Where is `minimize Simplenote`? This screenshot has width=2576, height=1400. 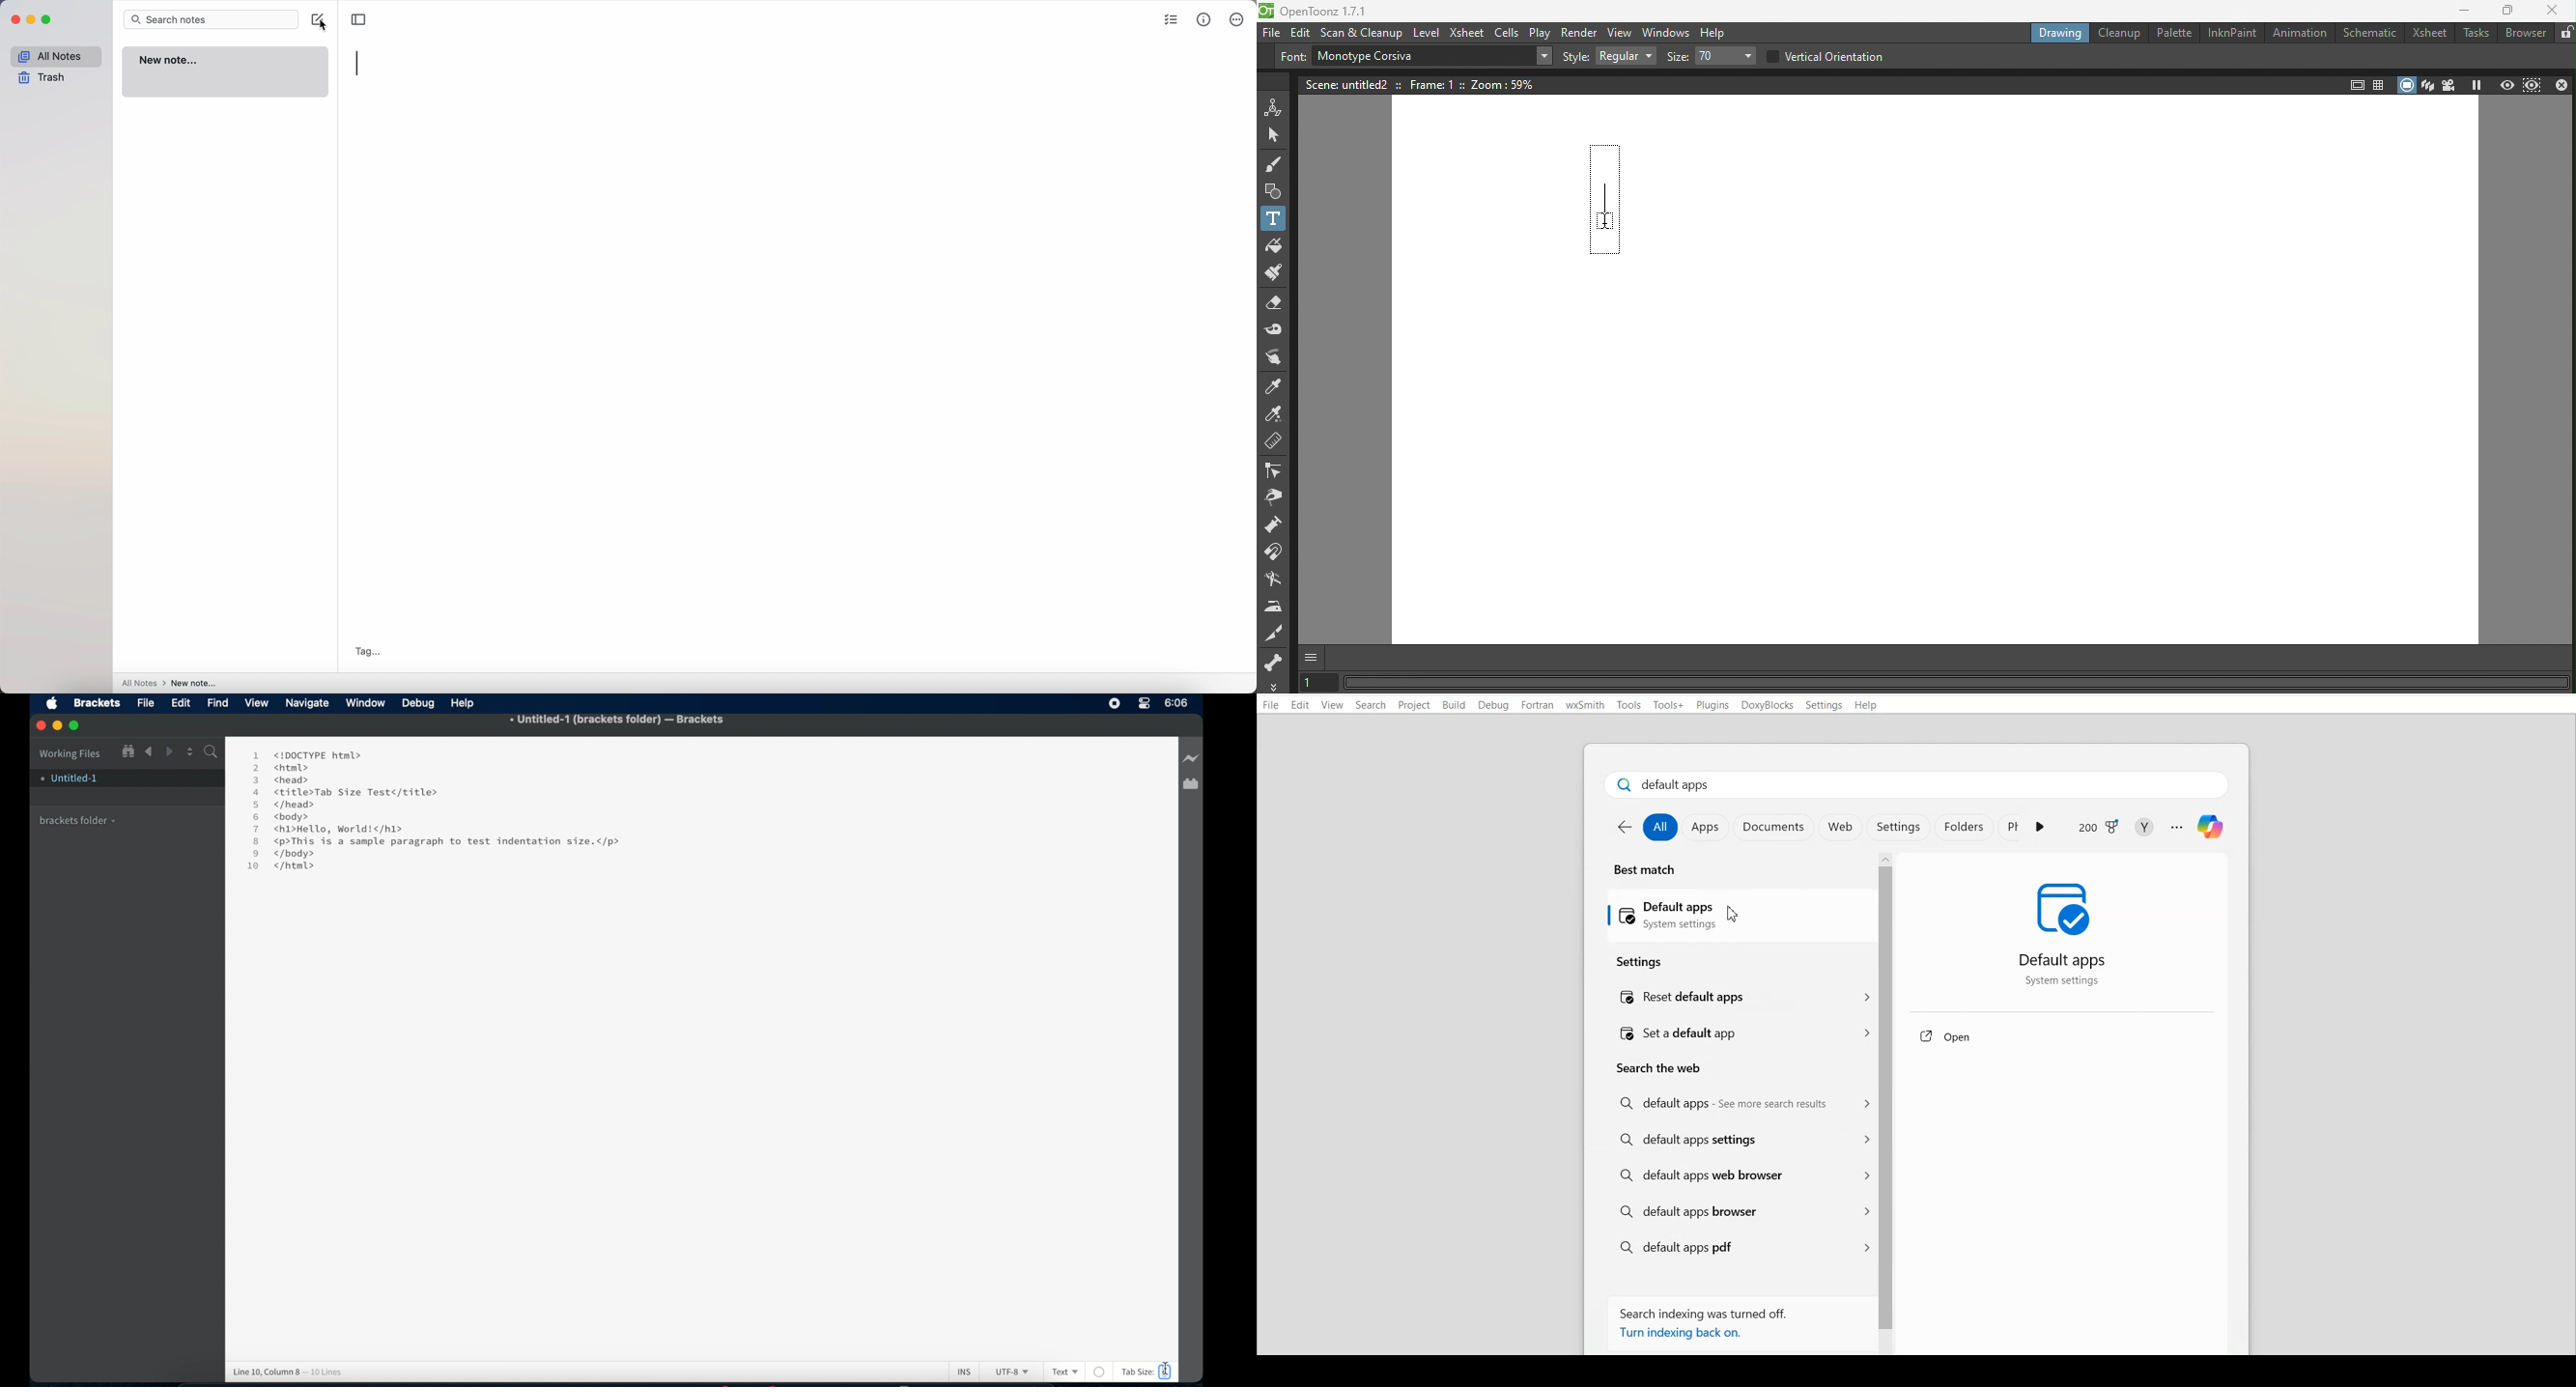 minimize Simplenote is located at coordinates (31, 20).